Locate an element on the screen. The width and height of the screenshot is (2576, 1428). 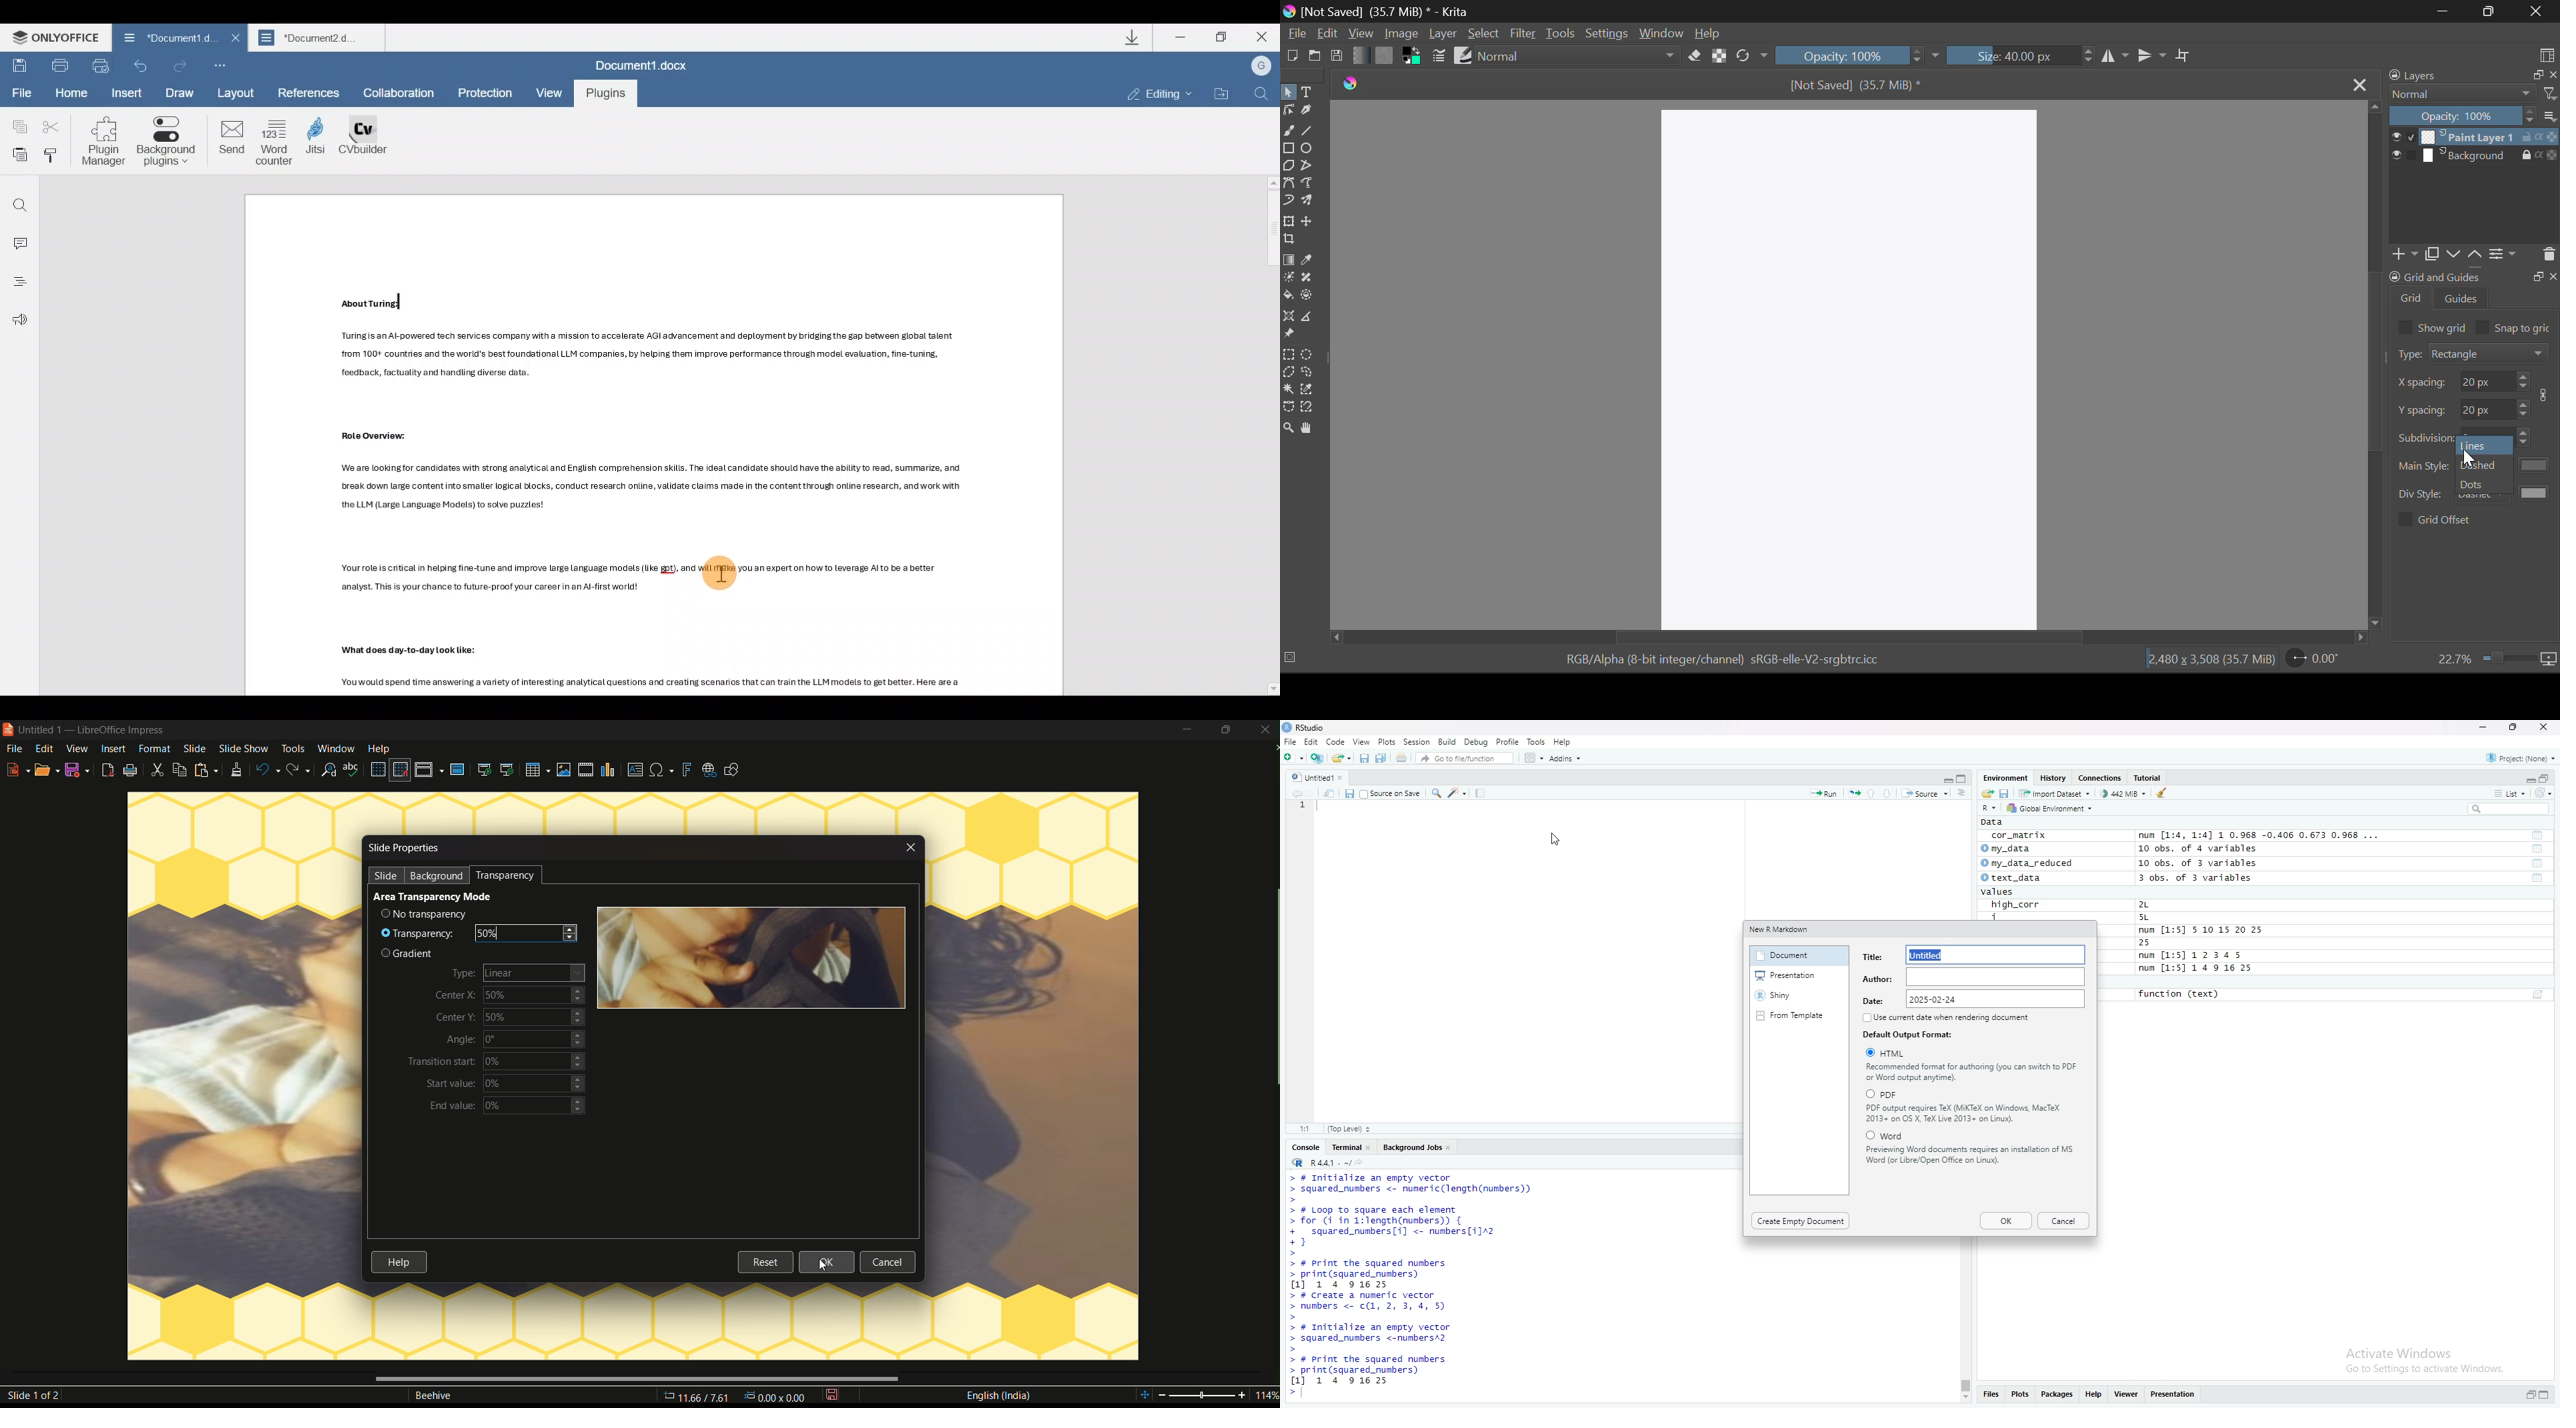
Project none is located at coordinates (2521, 757).